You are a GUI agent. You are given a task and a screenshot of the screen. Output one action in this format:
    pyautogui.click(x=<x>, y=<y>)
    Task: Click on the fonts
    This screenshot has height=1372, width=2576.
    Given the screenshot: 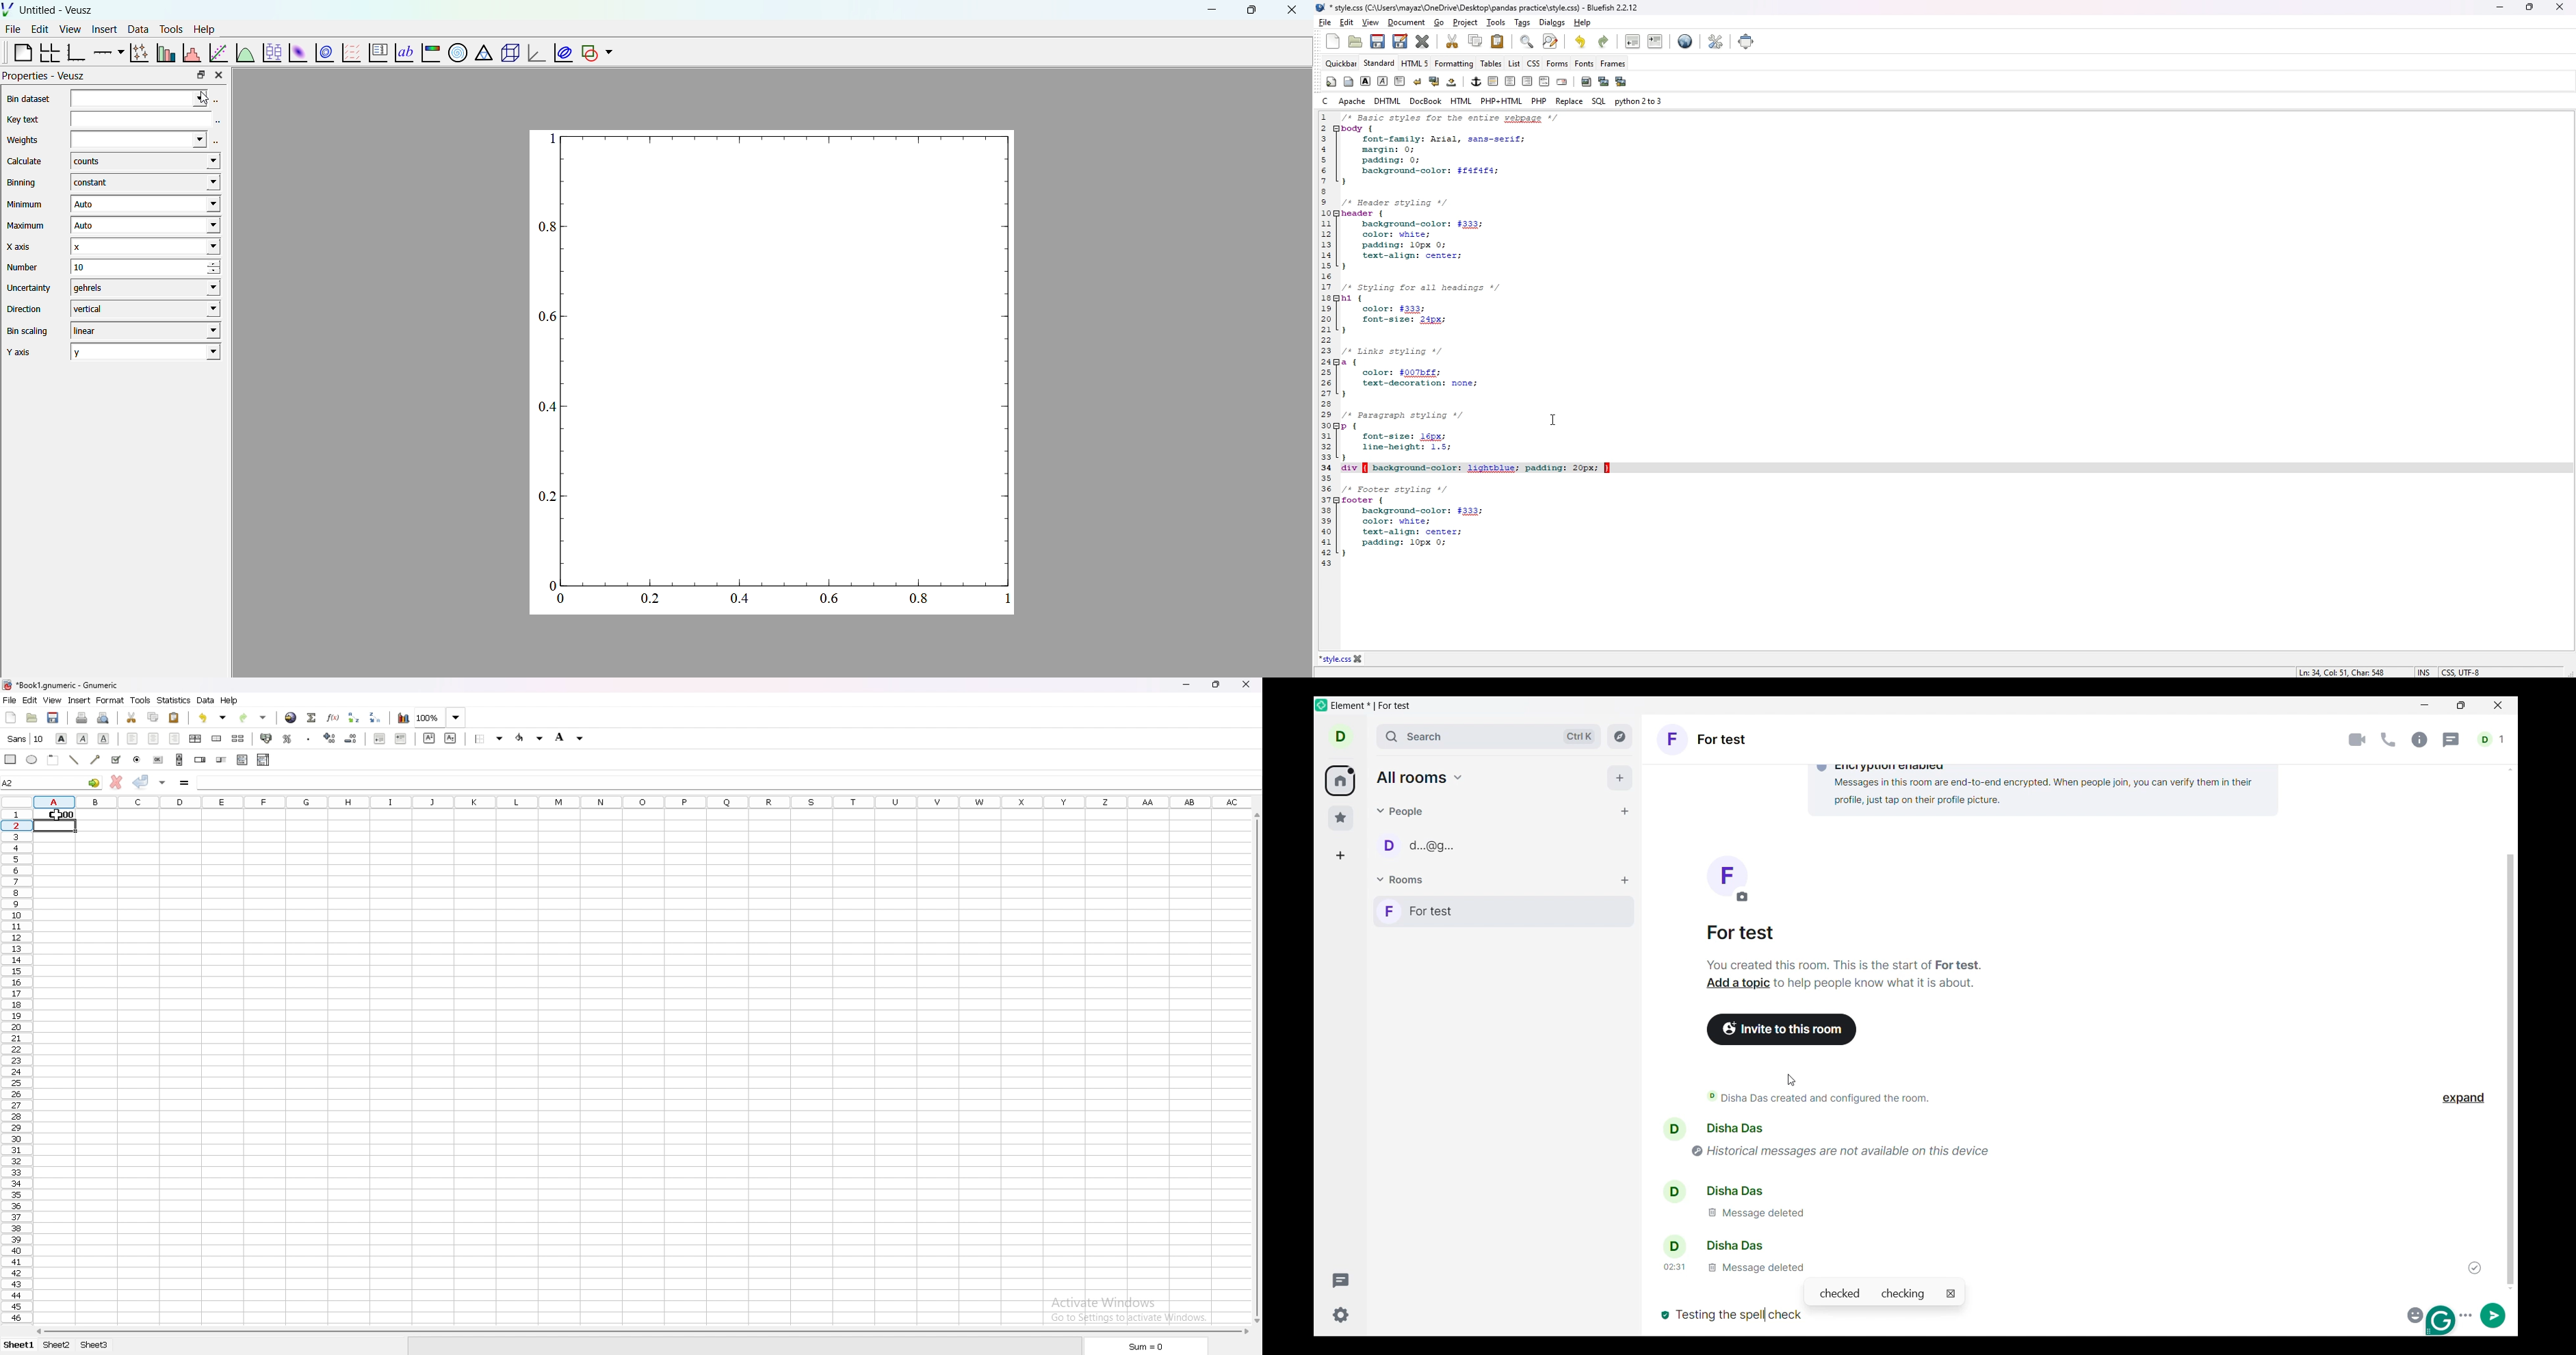 What is the action you would take?
    pyautogui.click(x=1585, y=63)
    